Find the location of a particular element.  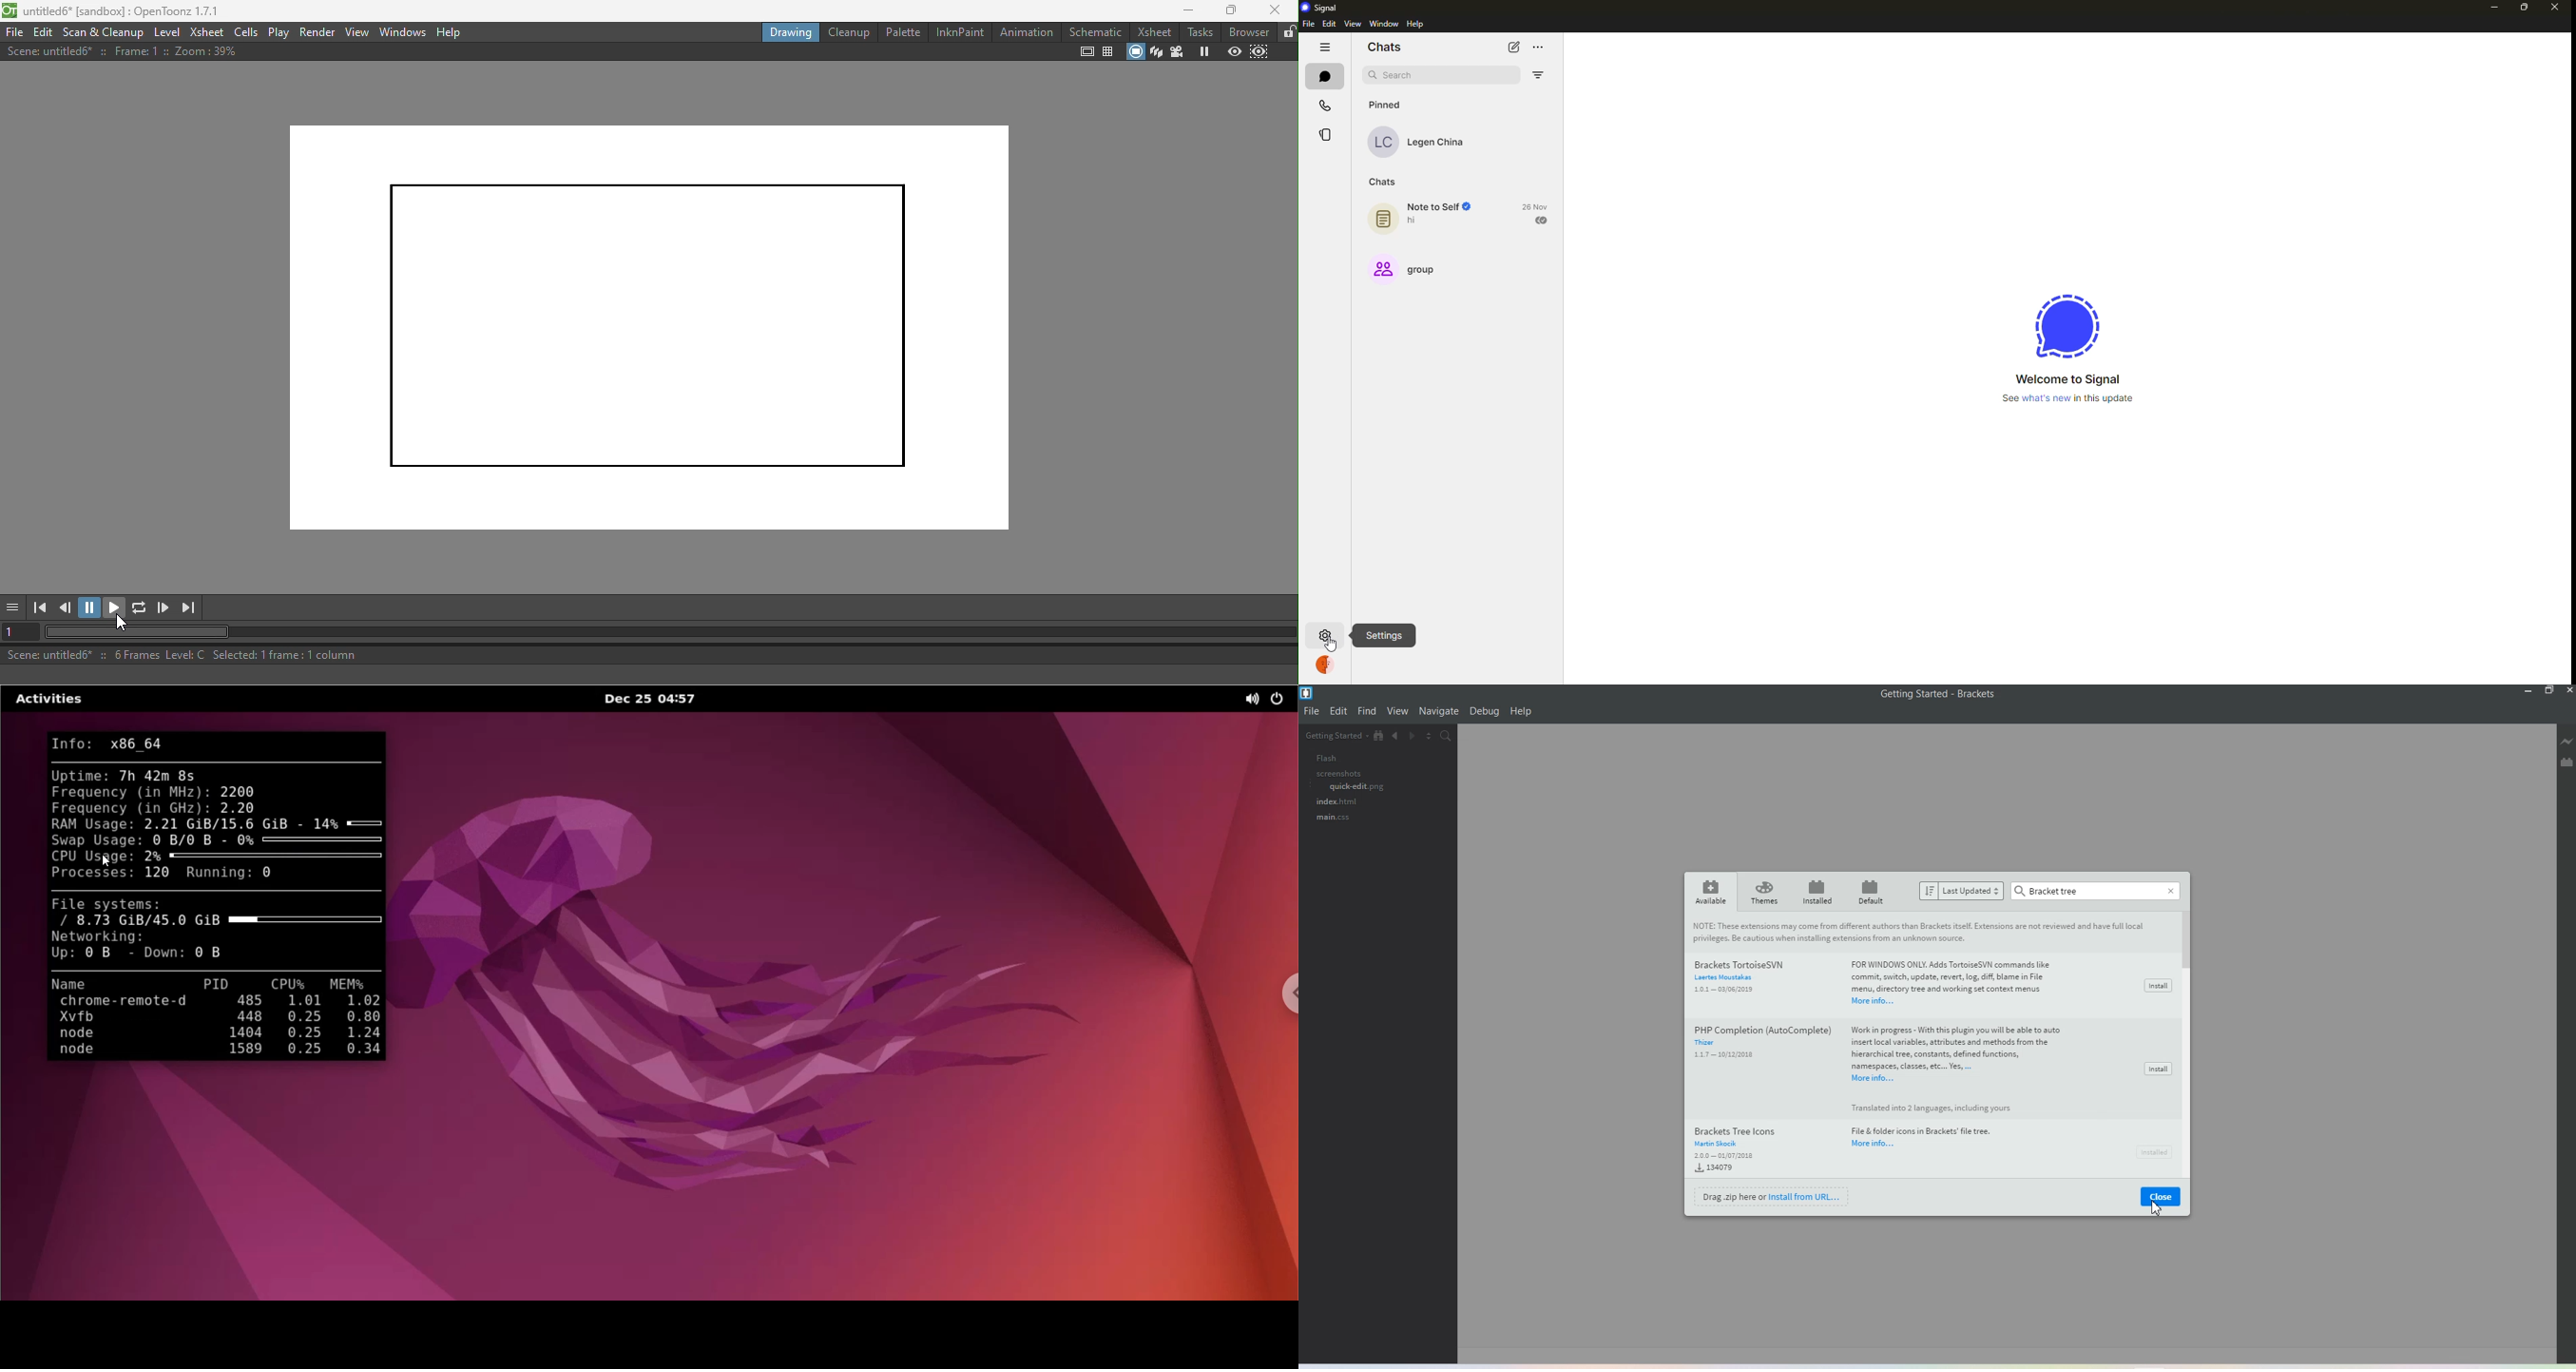

edit is located at coordinates (1328, 25).